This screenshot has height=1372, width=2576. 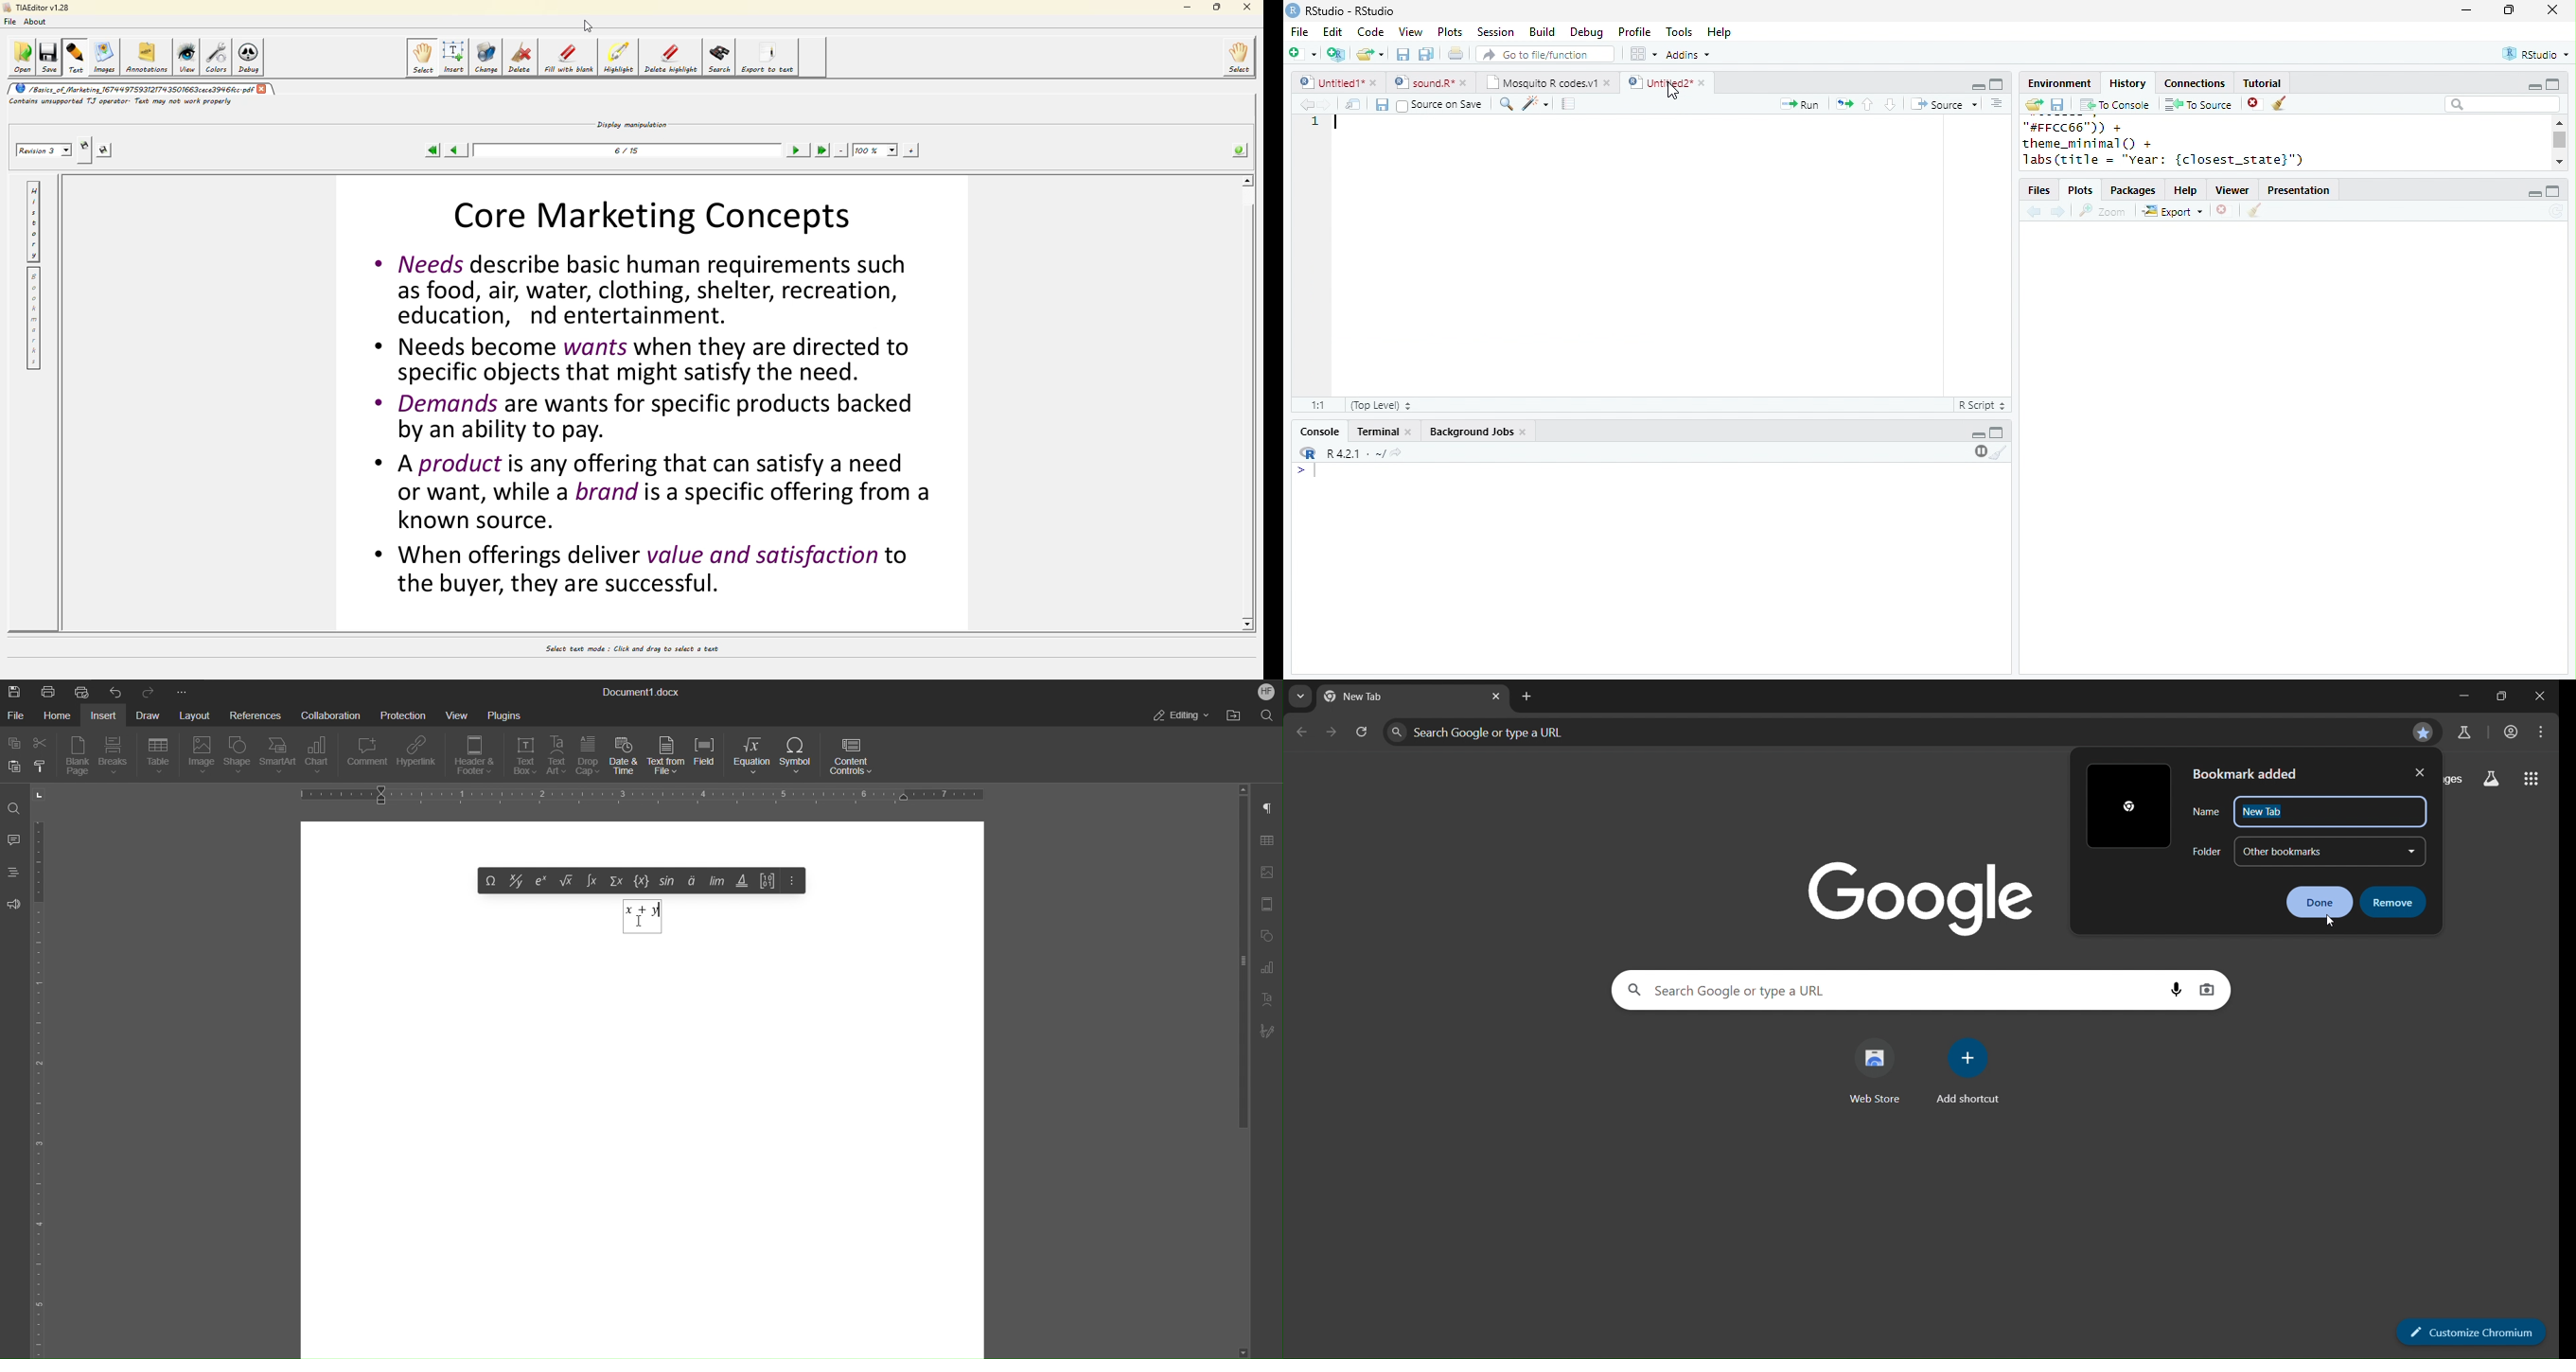 What do you see at coordinates (2465, 9) in the screenshot?
I see `minimize` at bounding box center [2465, 9].